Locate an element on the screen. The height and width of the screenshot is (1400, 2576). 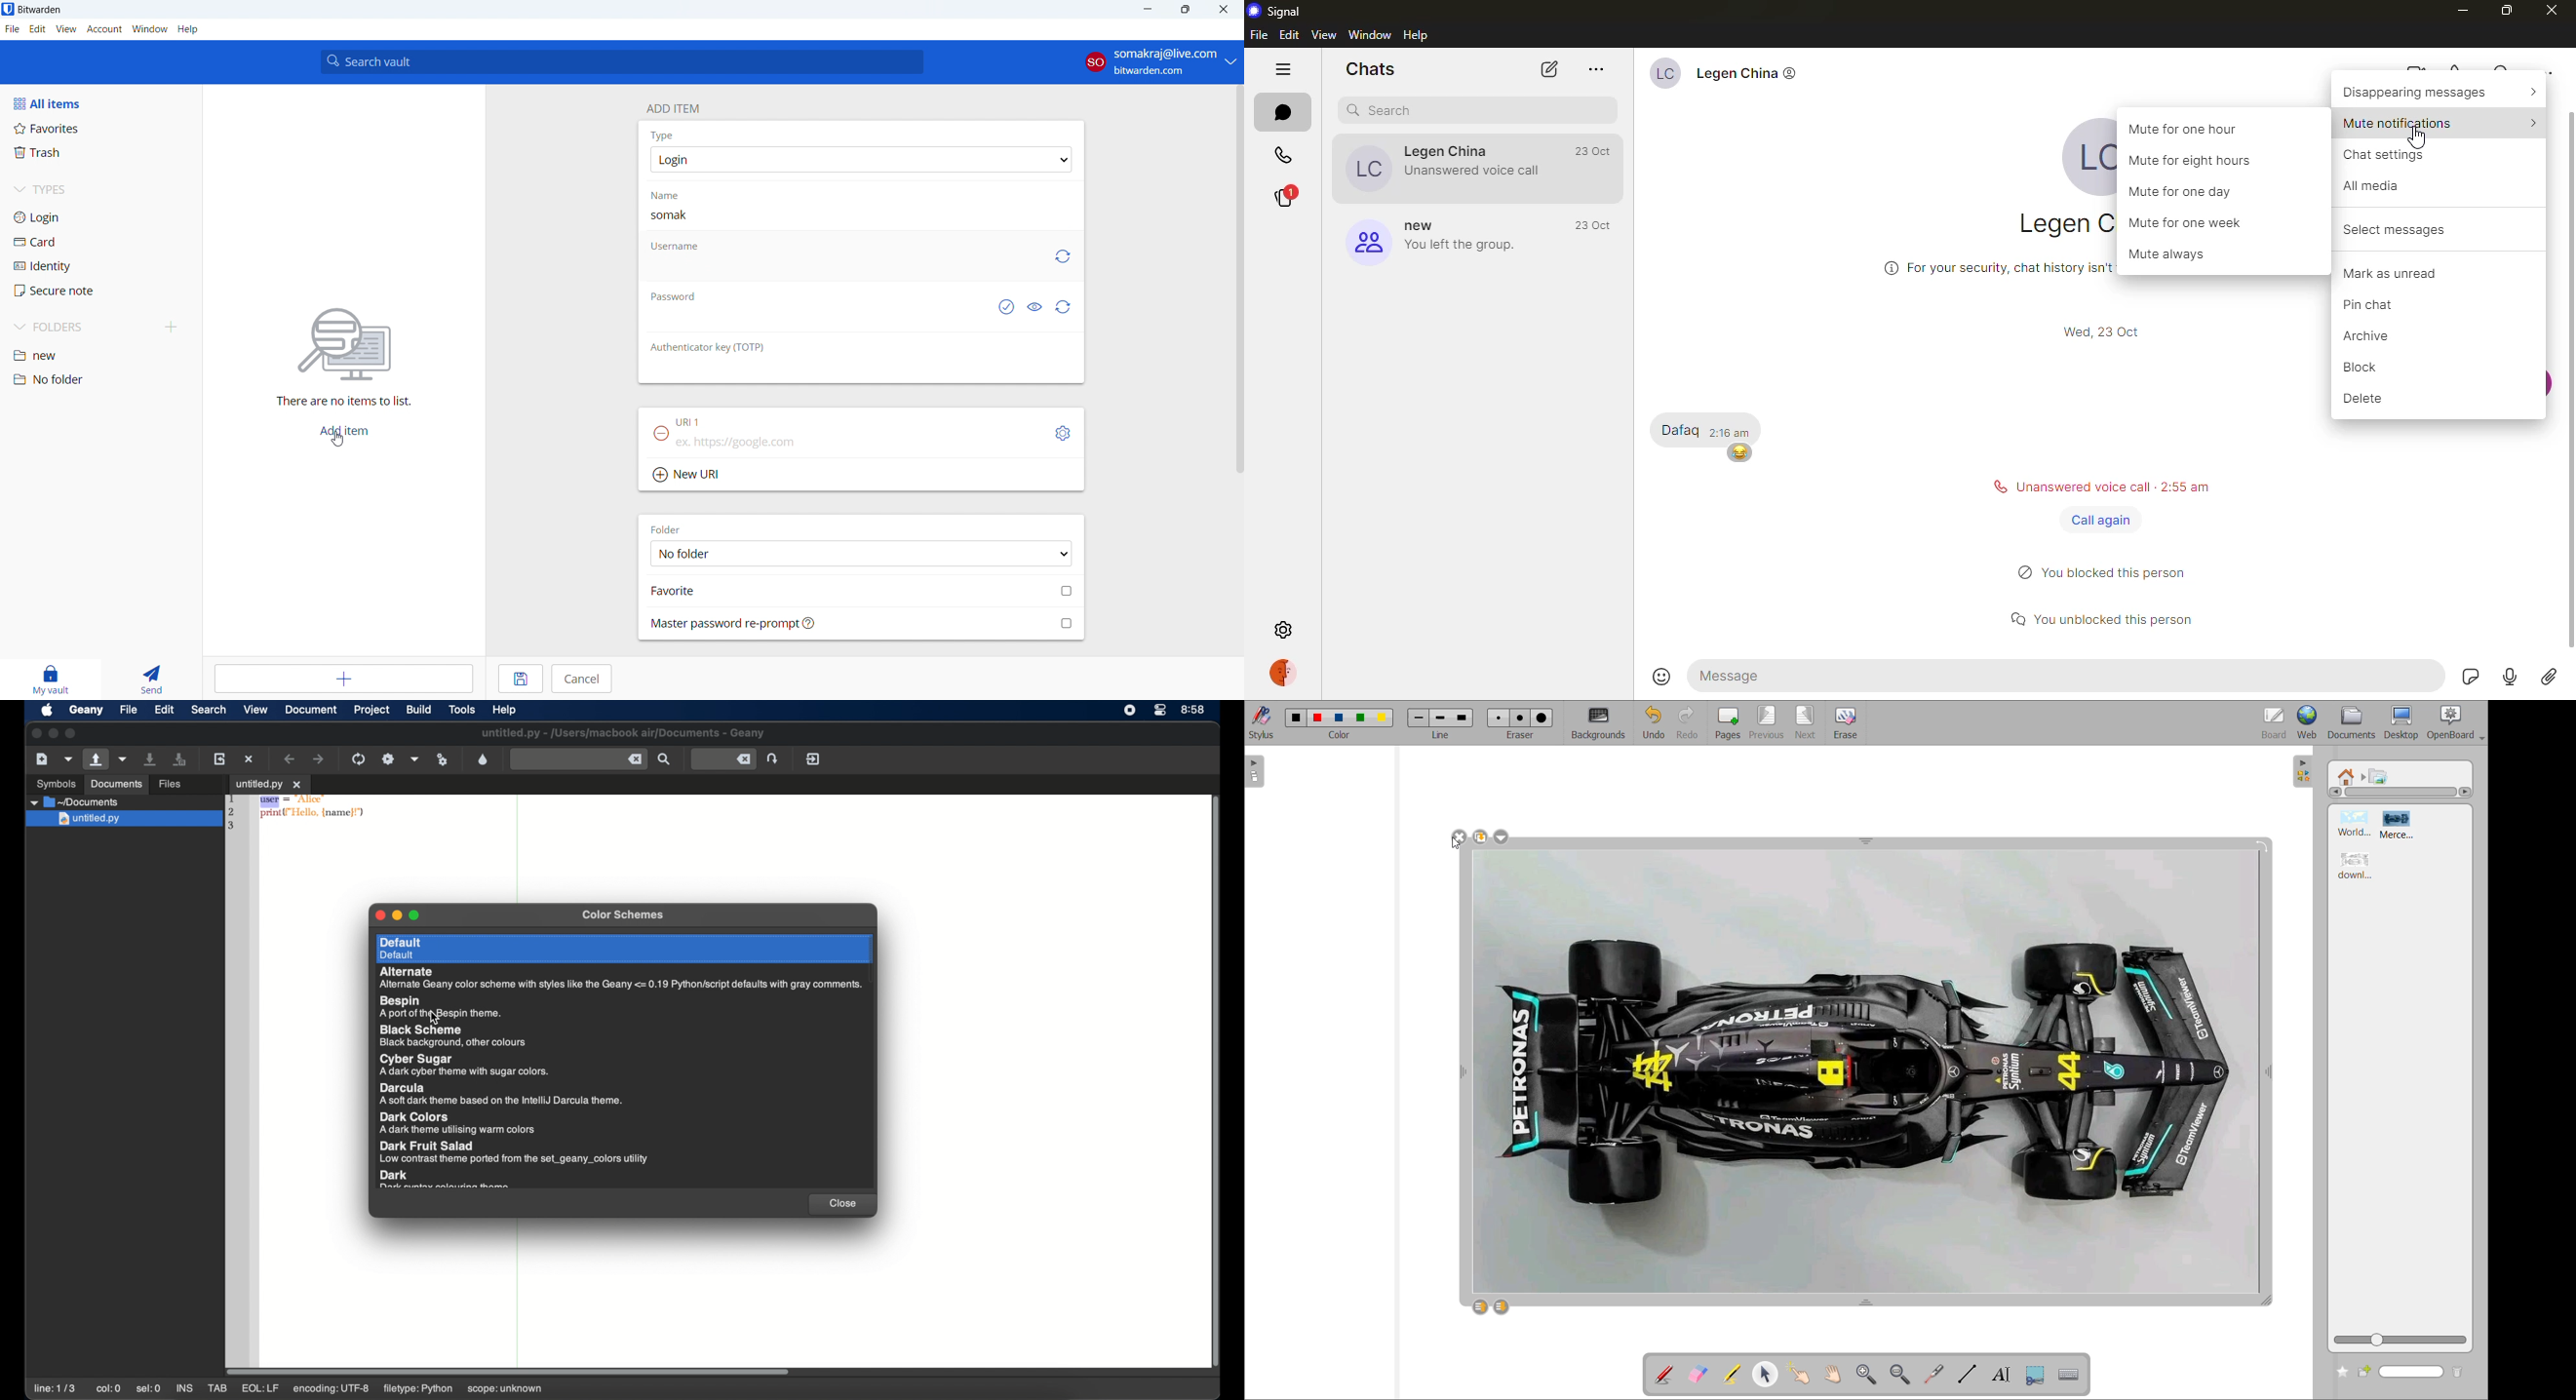
more is located at coordinates (1596, 67).